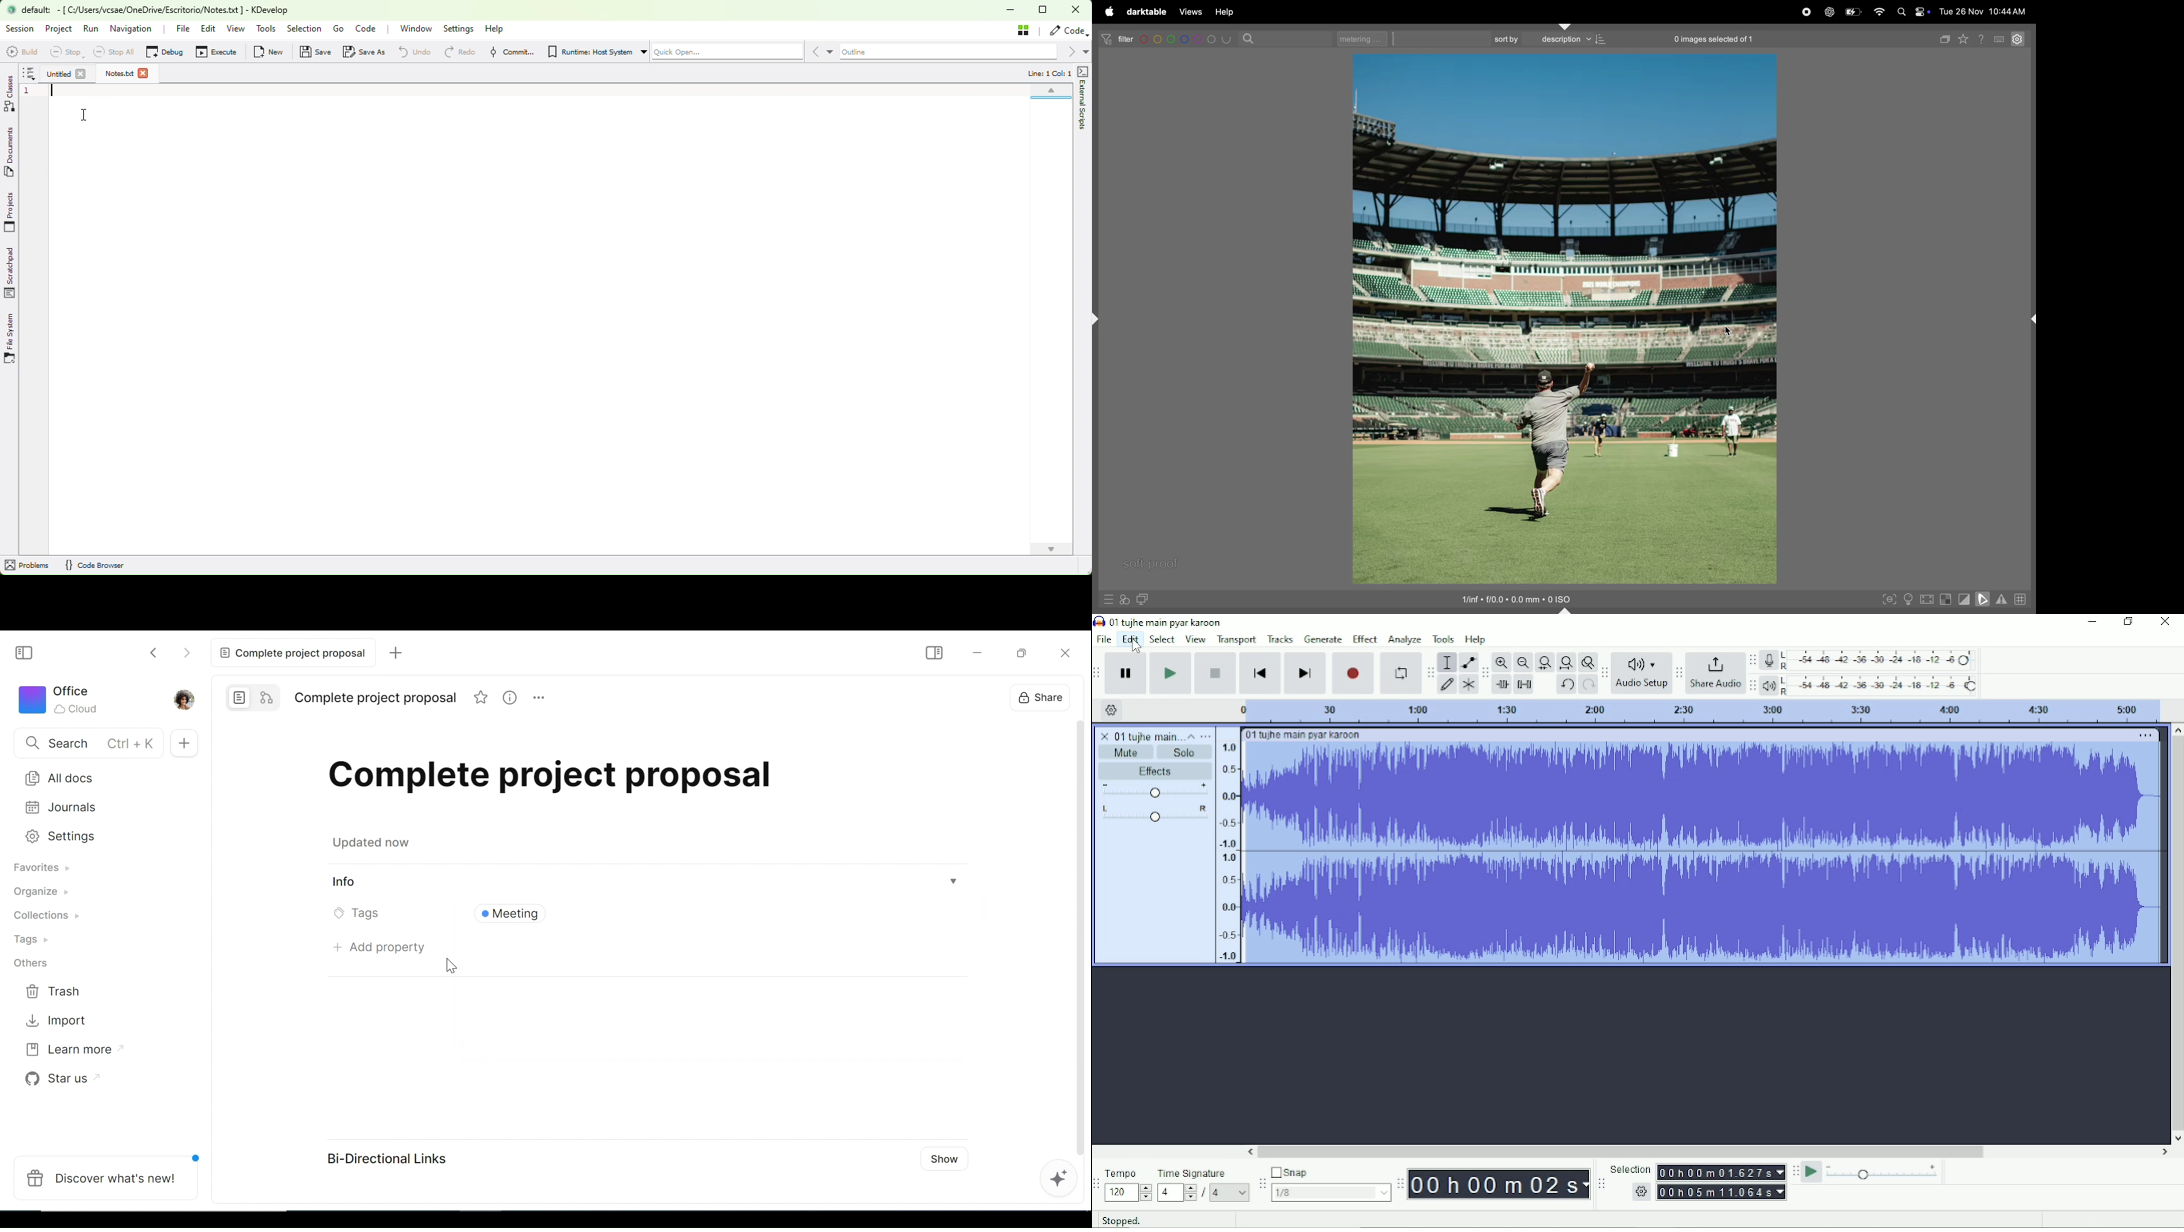 The height and width of the screenshot is (1232, 2184). Describe the element at coordinates (1630, 1168) in the screenshot. I see `Selection` at that location.